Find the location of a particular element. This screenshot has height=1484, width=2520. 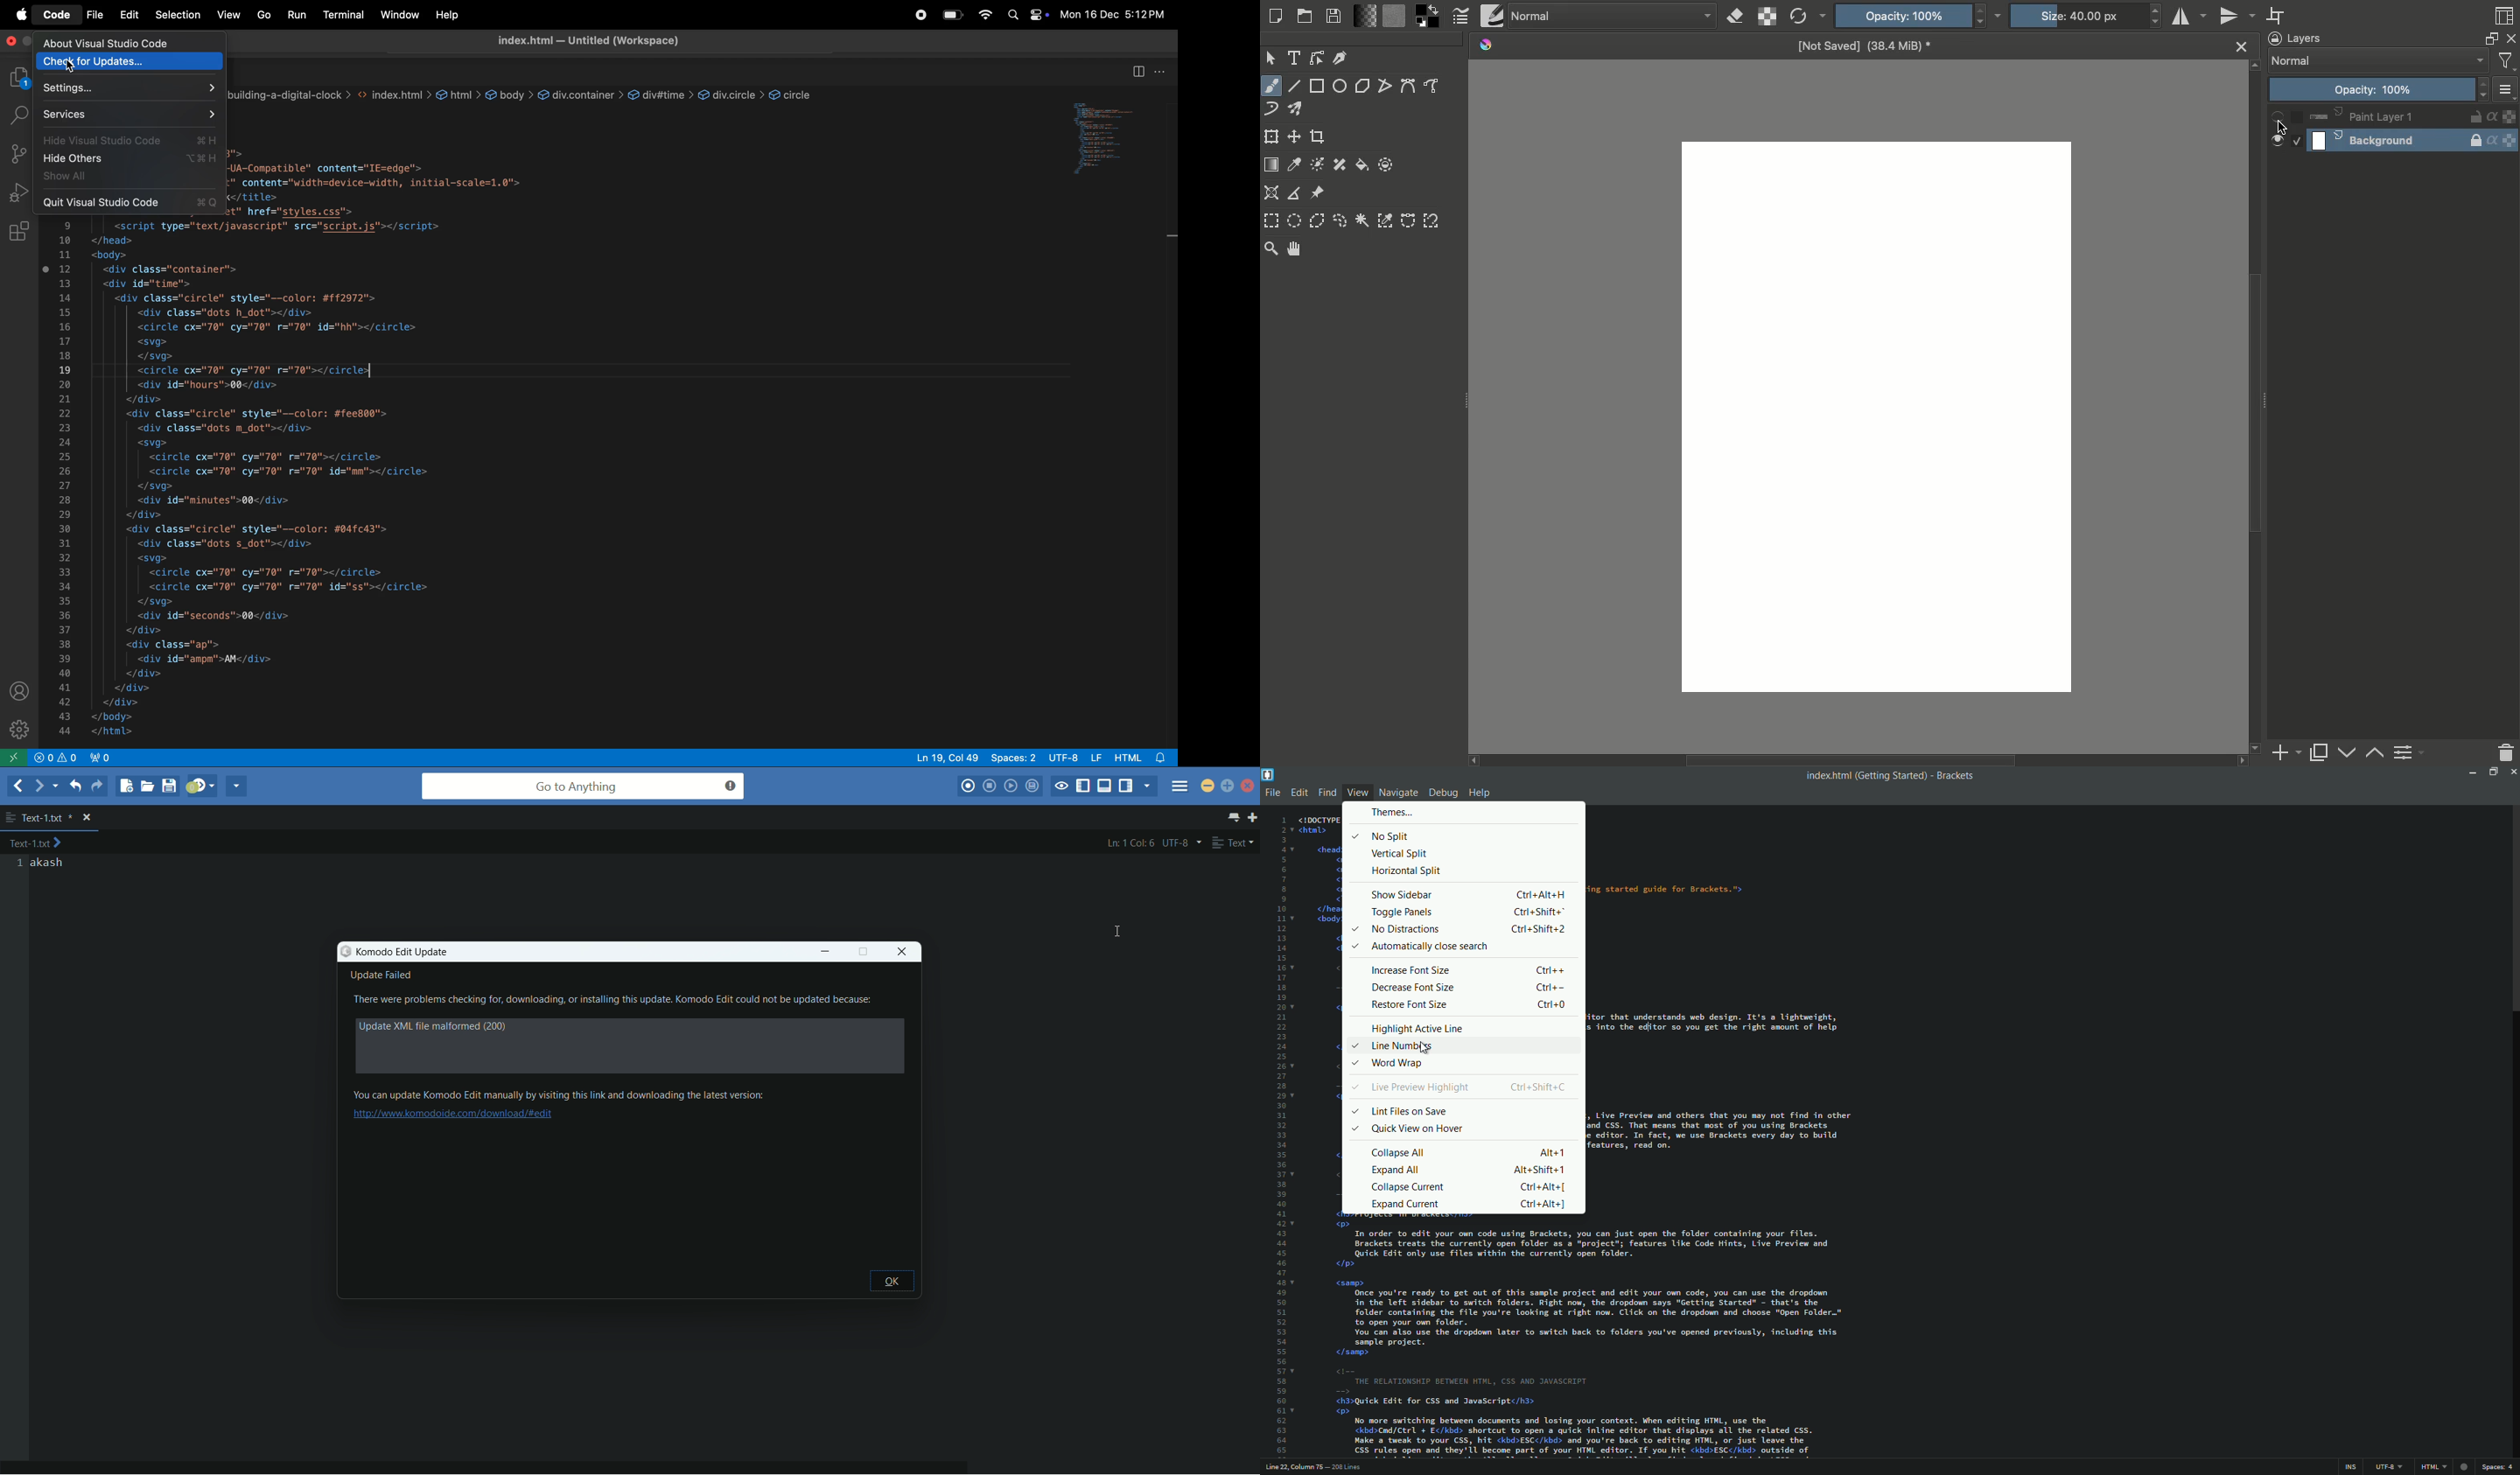

code is located at coordinates (55, 16).